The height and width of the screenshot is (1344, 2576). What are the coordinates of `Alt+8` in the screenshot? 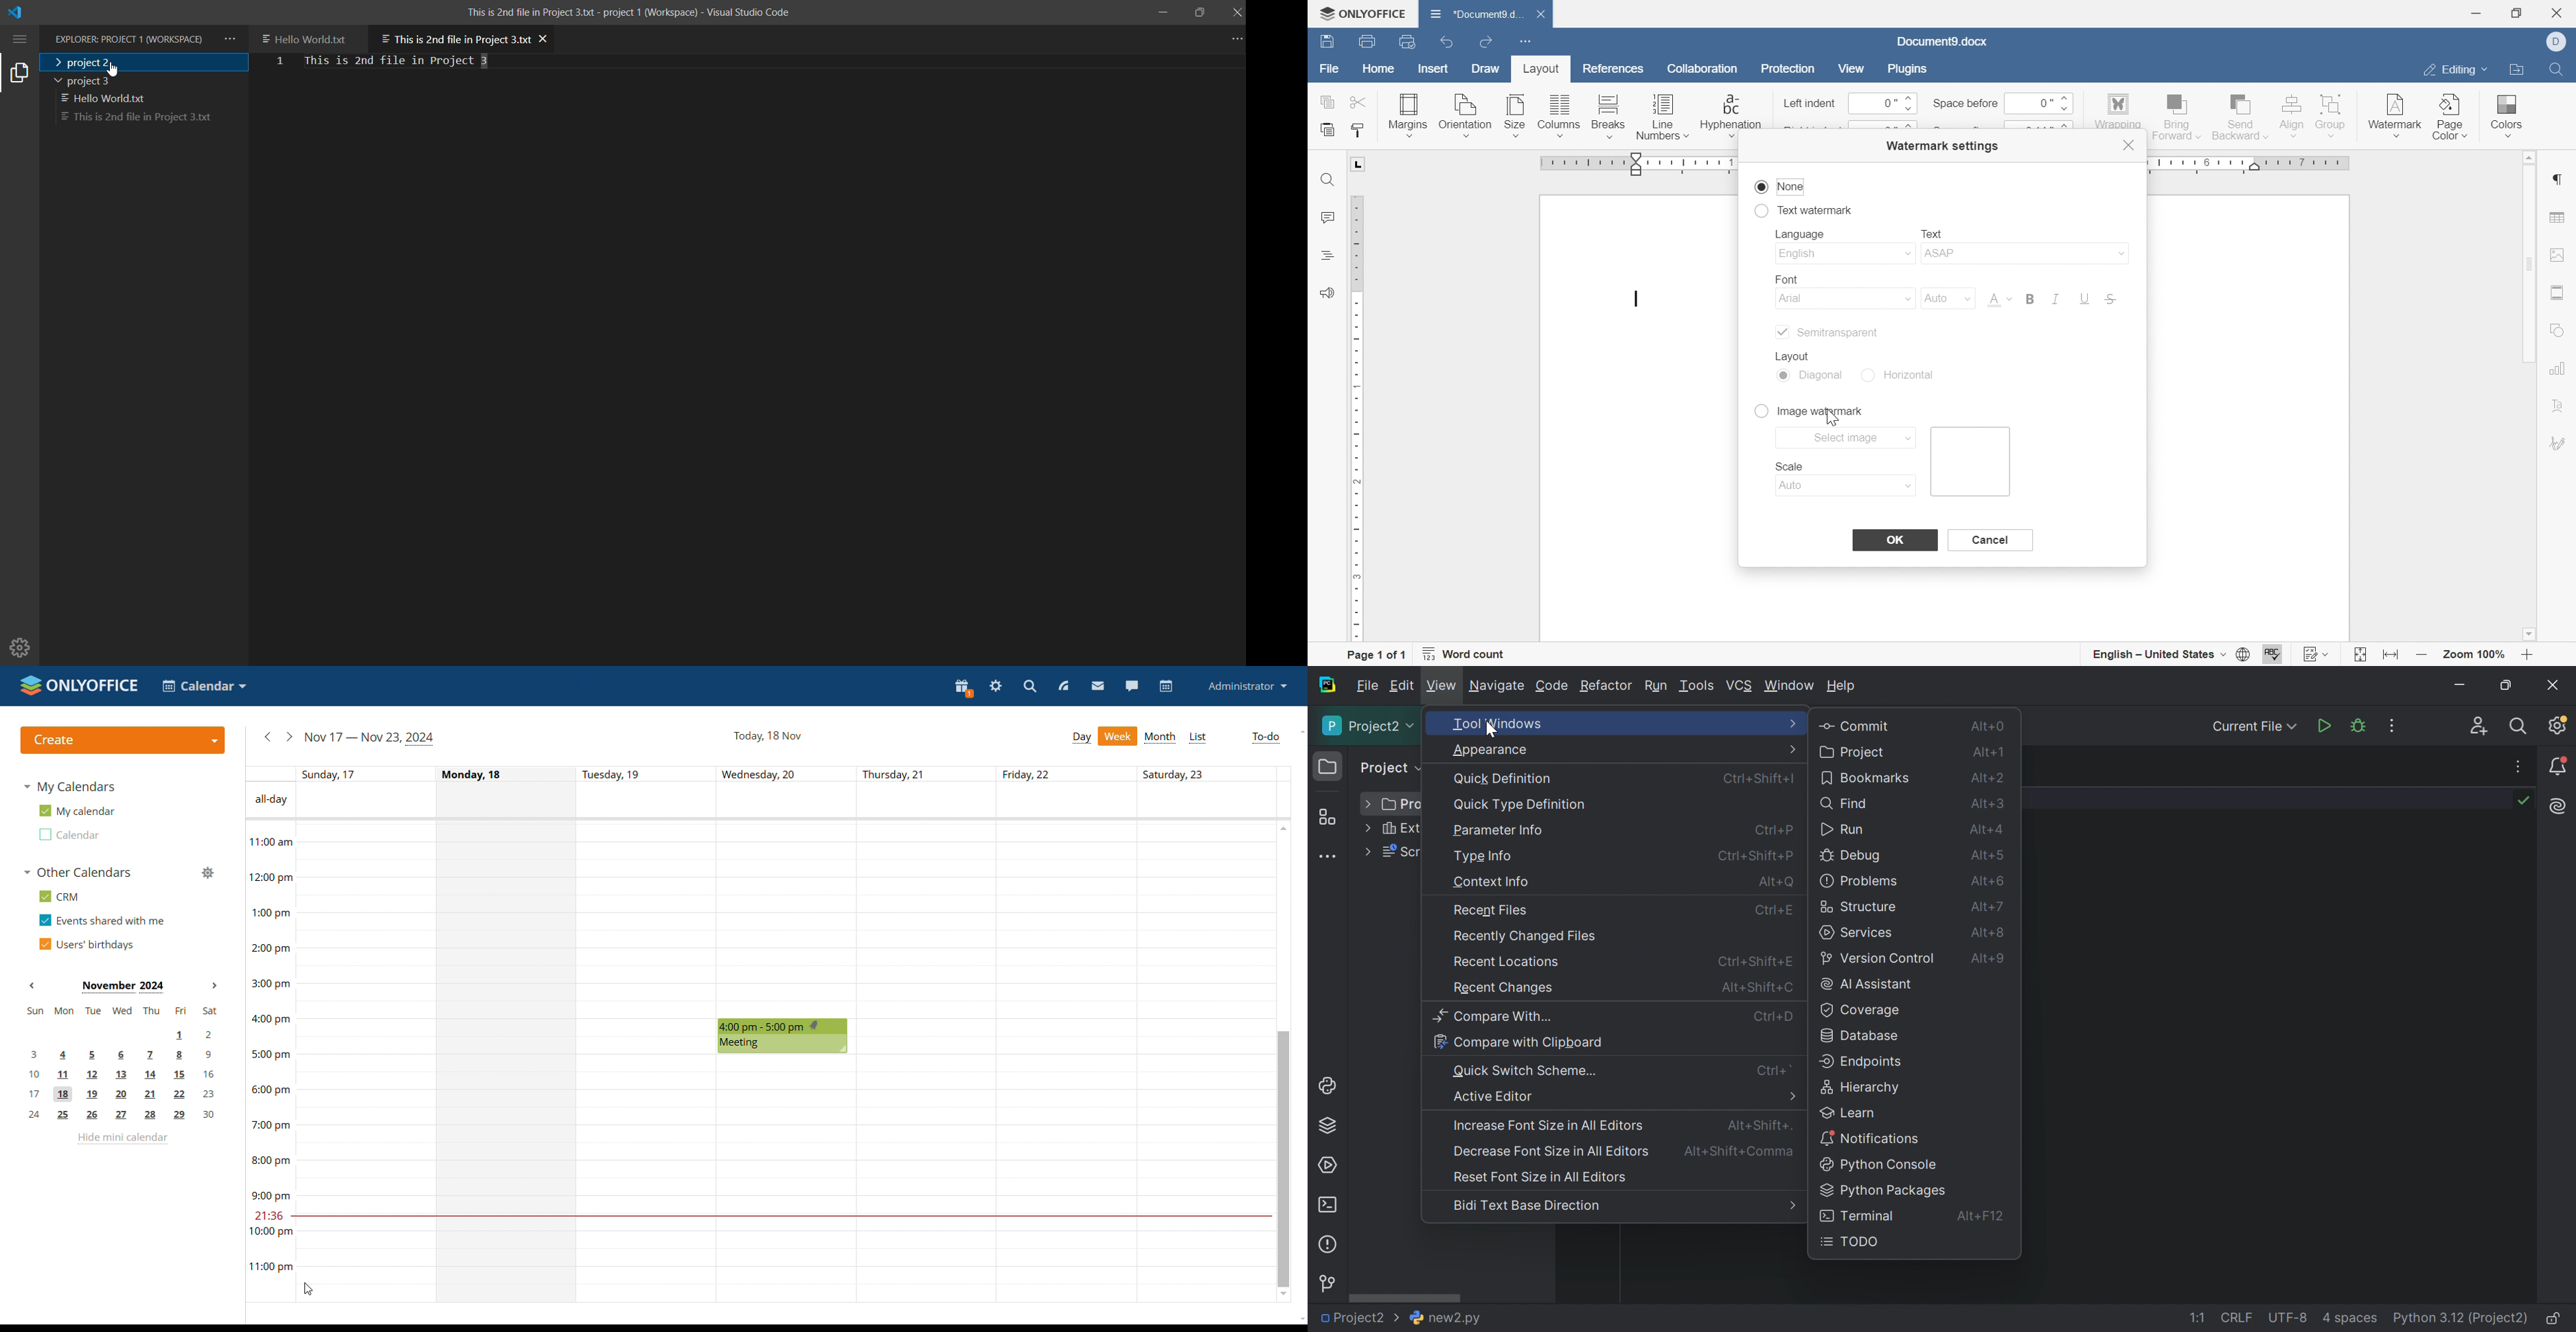 It's located at (1992, 932).